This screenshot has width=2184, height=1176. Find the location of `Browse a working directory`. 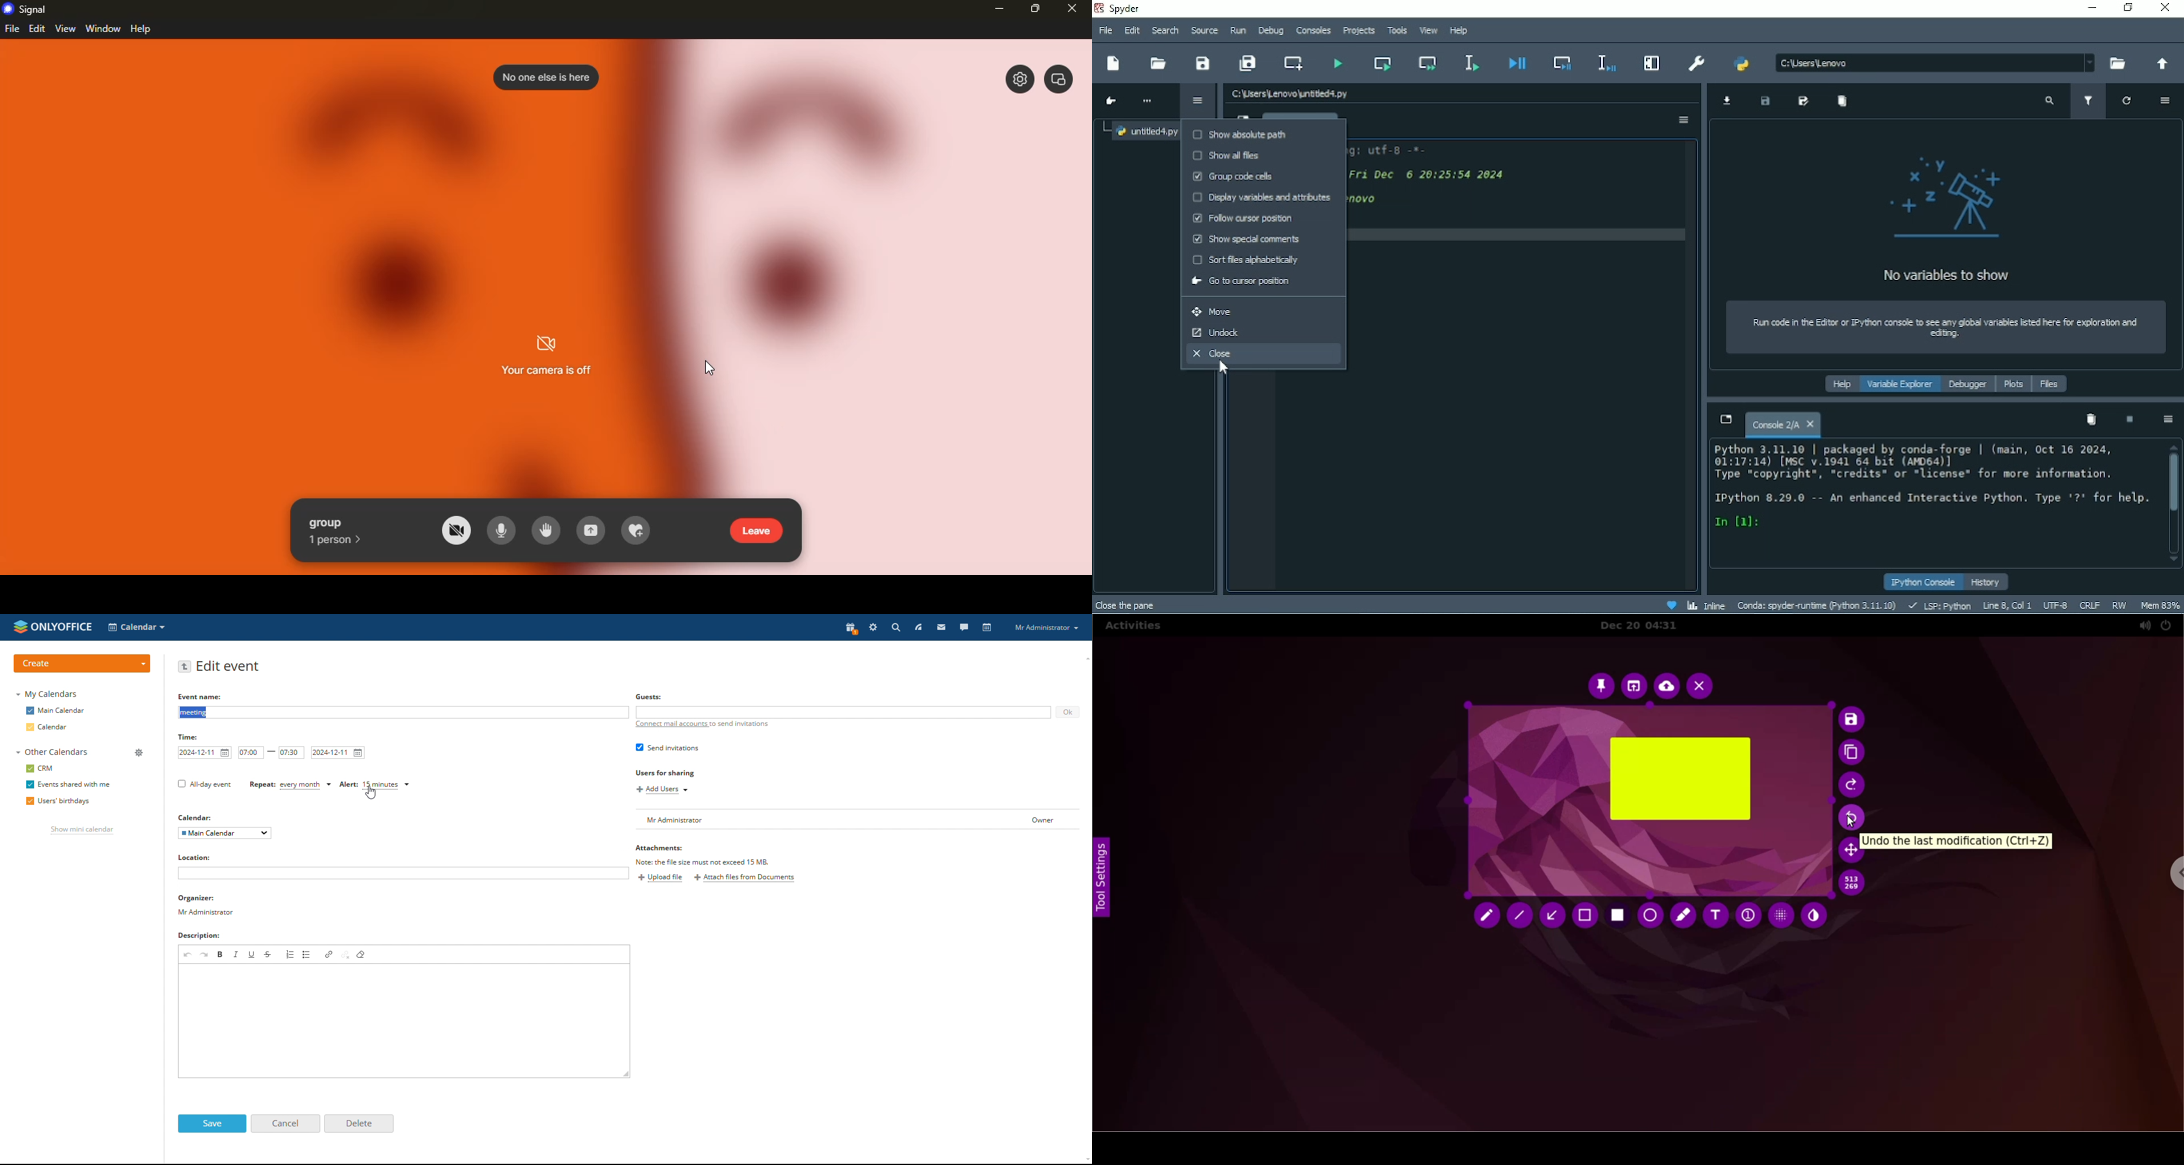

Browse a working directory is located at coordinates (2119, 63).